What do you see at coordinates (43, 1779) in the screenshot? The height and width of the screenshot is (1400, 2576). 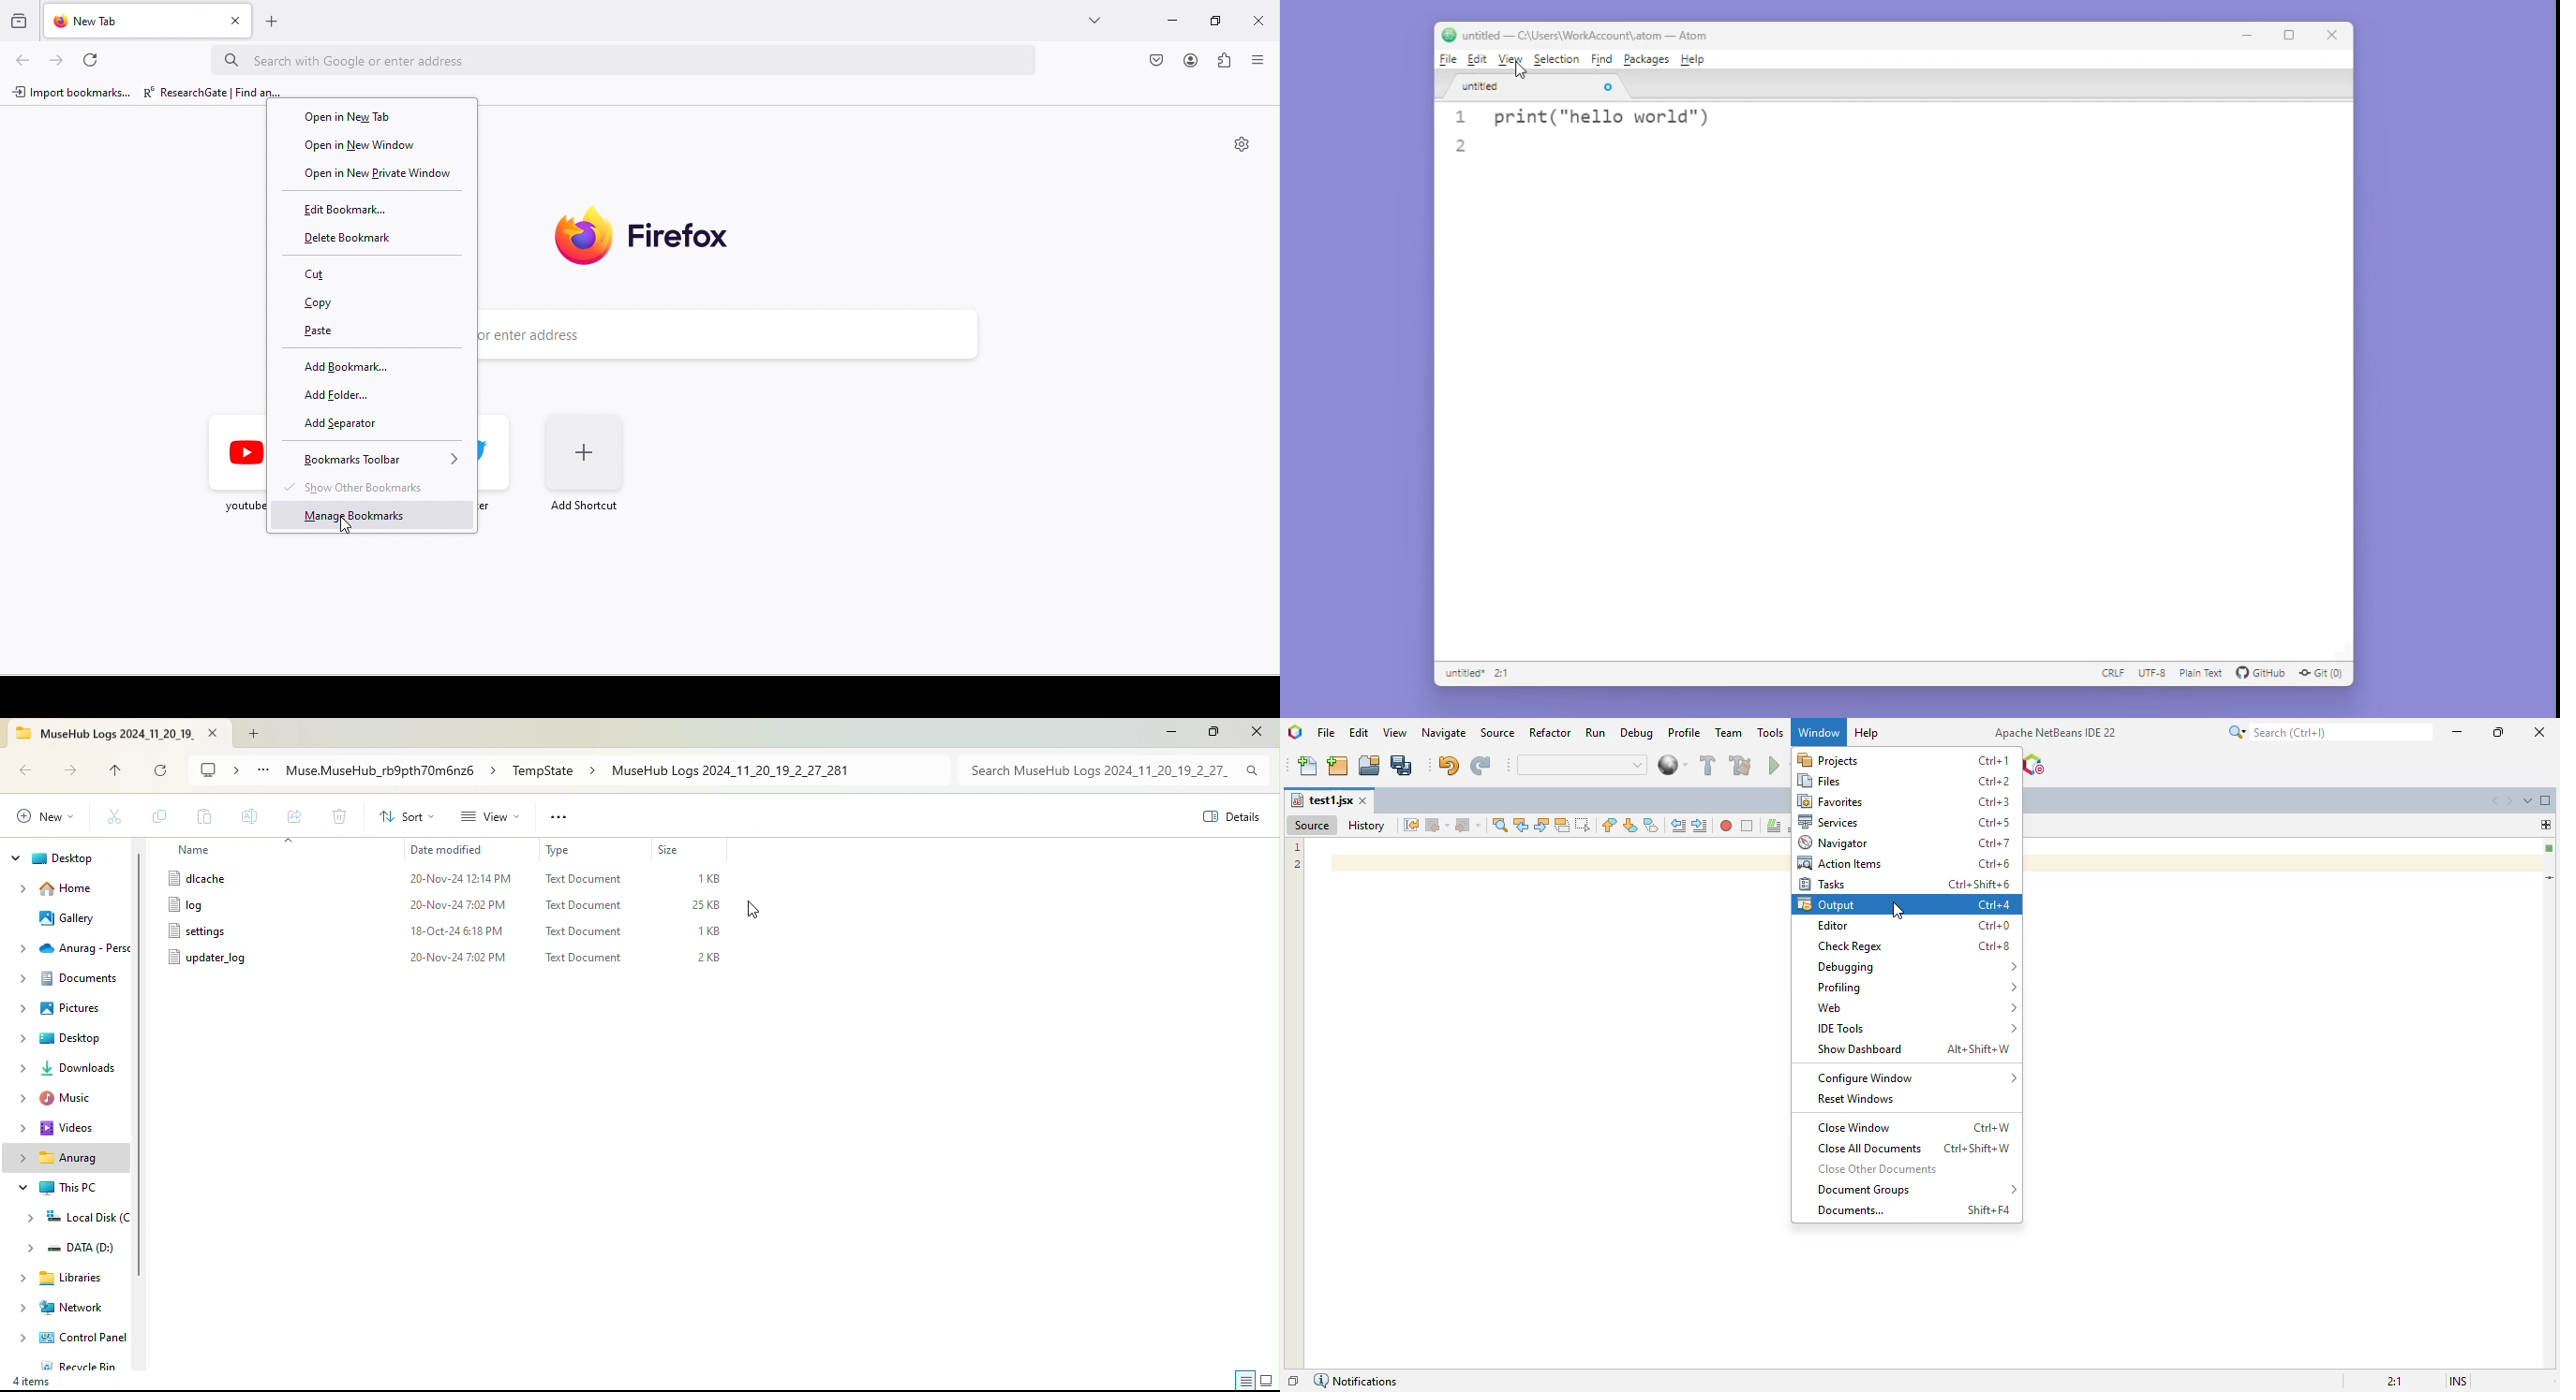 I see `` at bounding box center [43, 1779].